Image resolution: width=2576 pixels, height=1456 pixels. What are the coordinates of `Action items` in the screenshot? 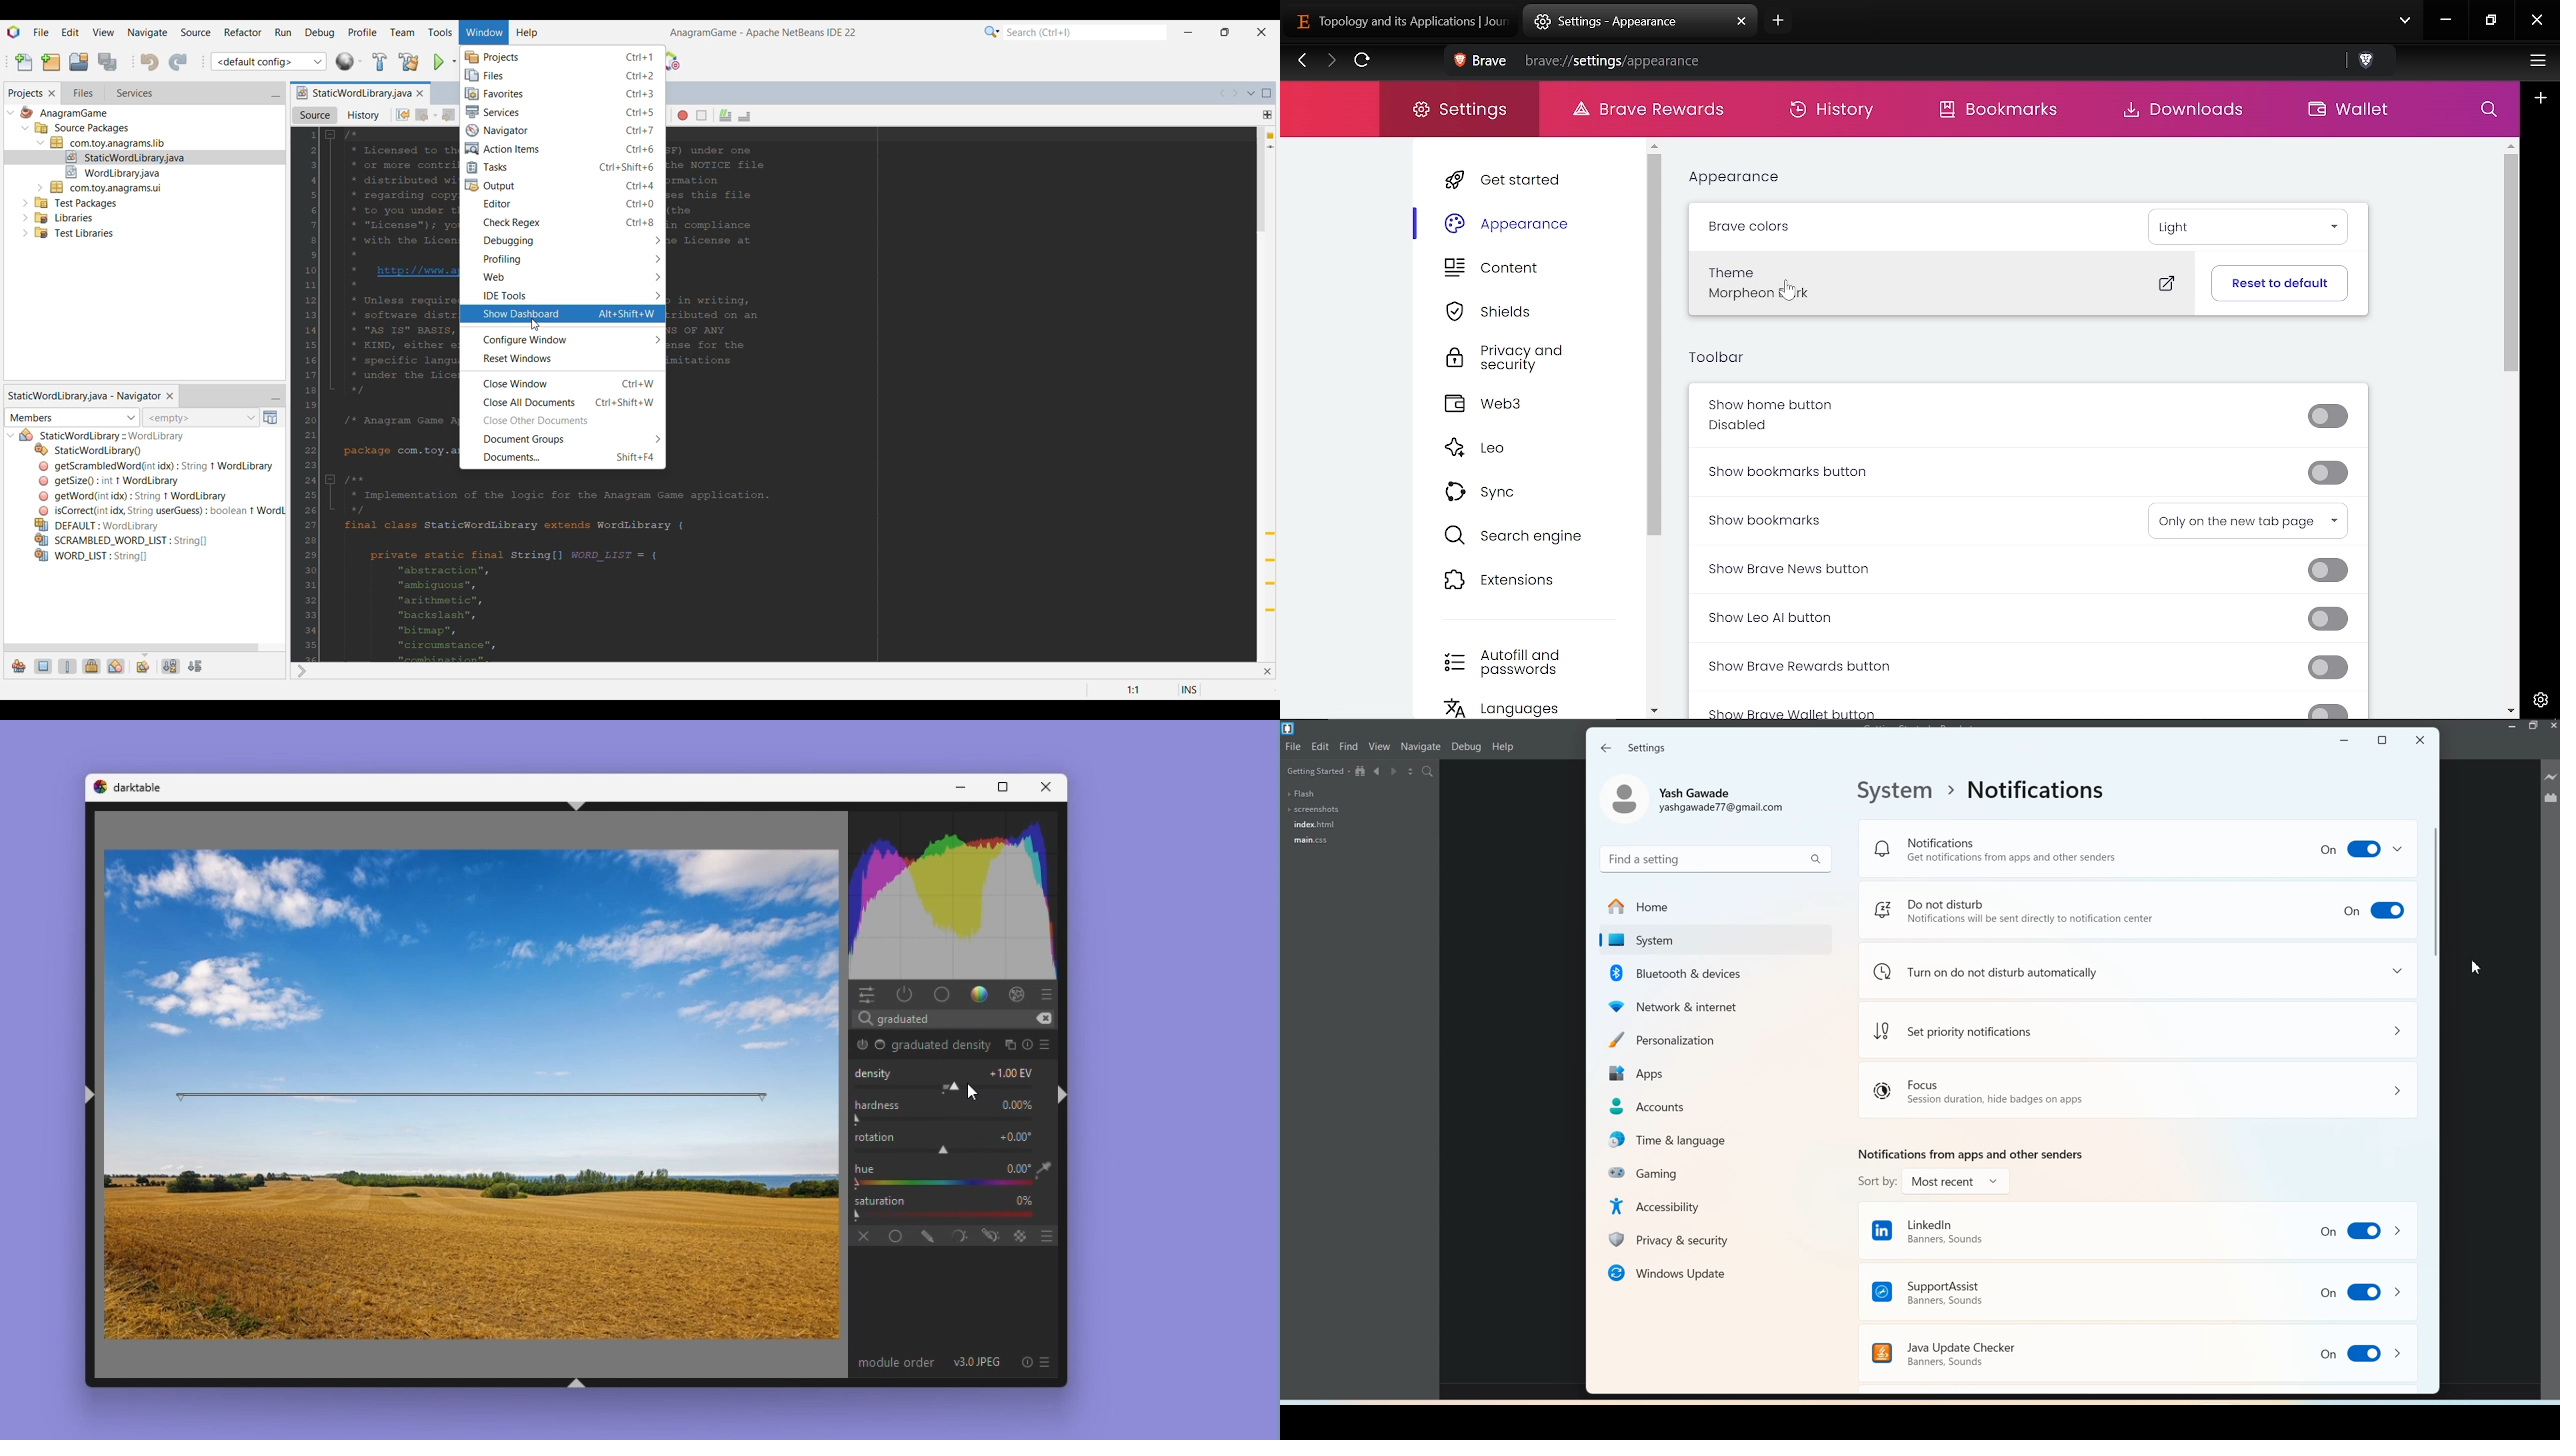 It's located at (562, 149).